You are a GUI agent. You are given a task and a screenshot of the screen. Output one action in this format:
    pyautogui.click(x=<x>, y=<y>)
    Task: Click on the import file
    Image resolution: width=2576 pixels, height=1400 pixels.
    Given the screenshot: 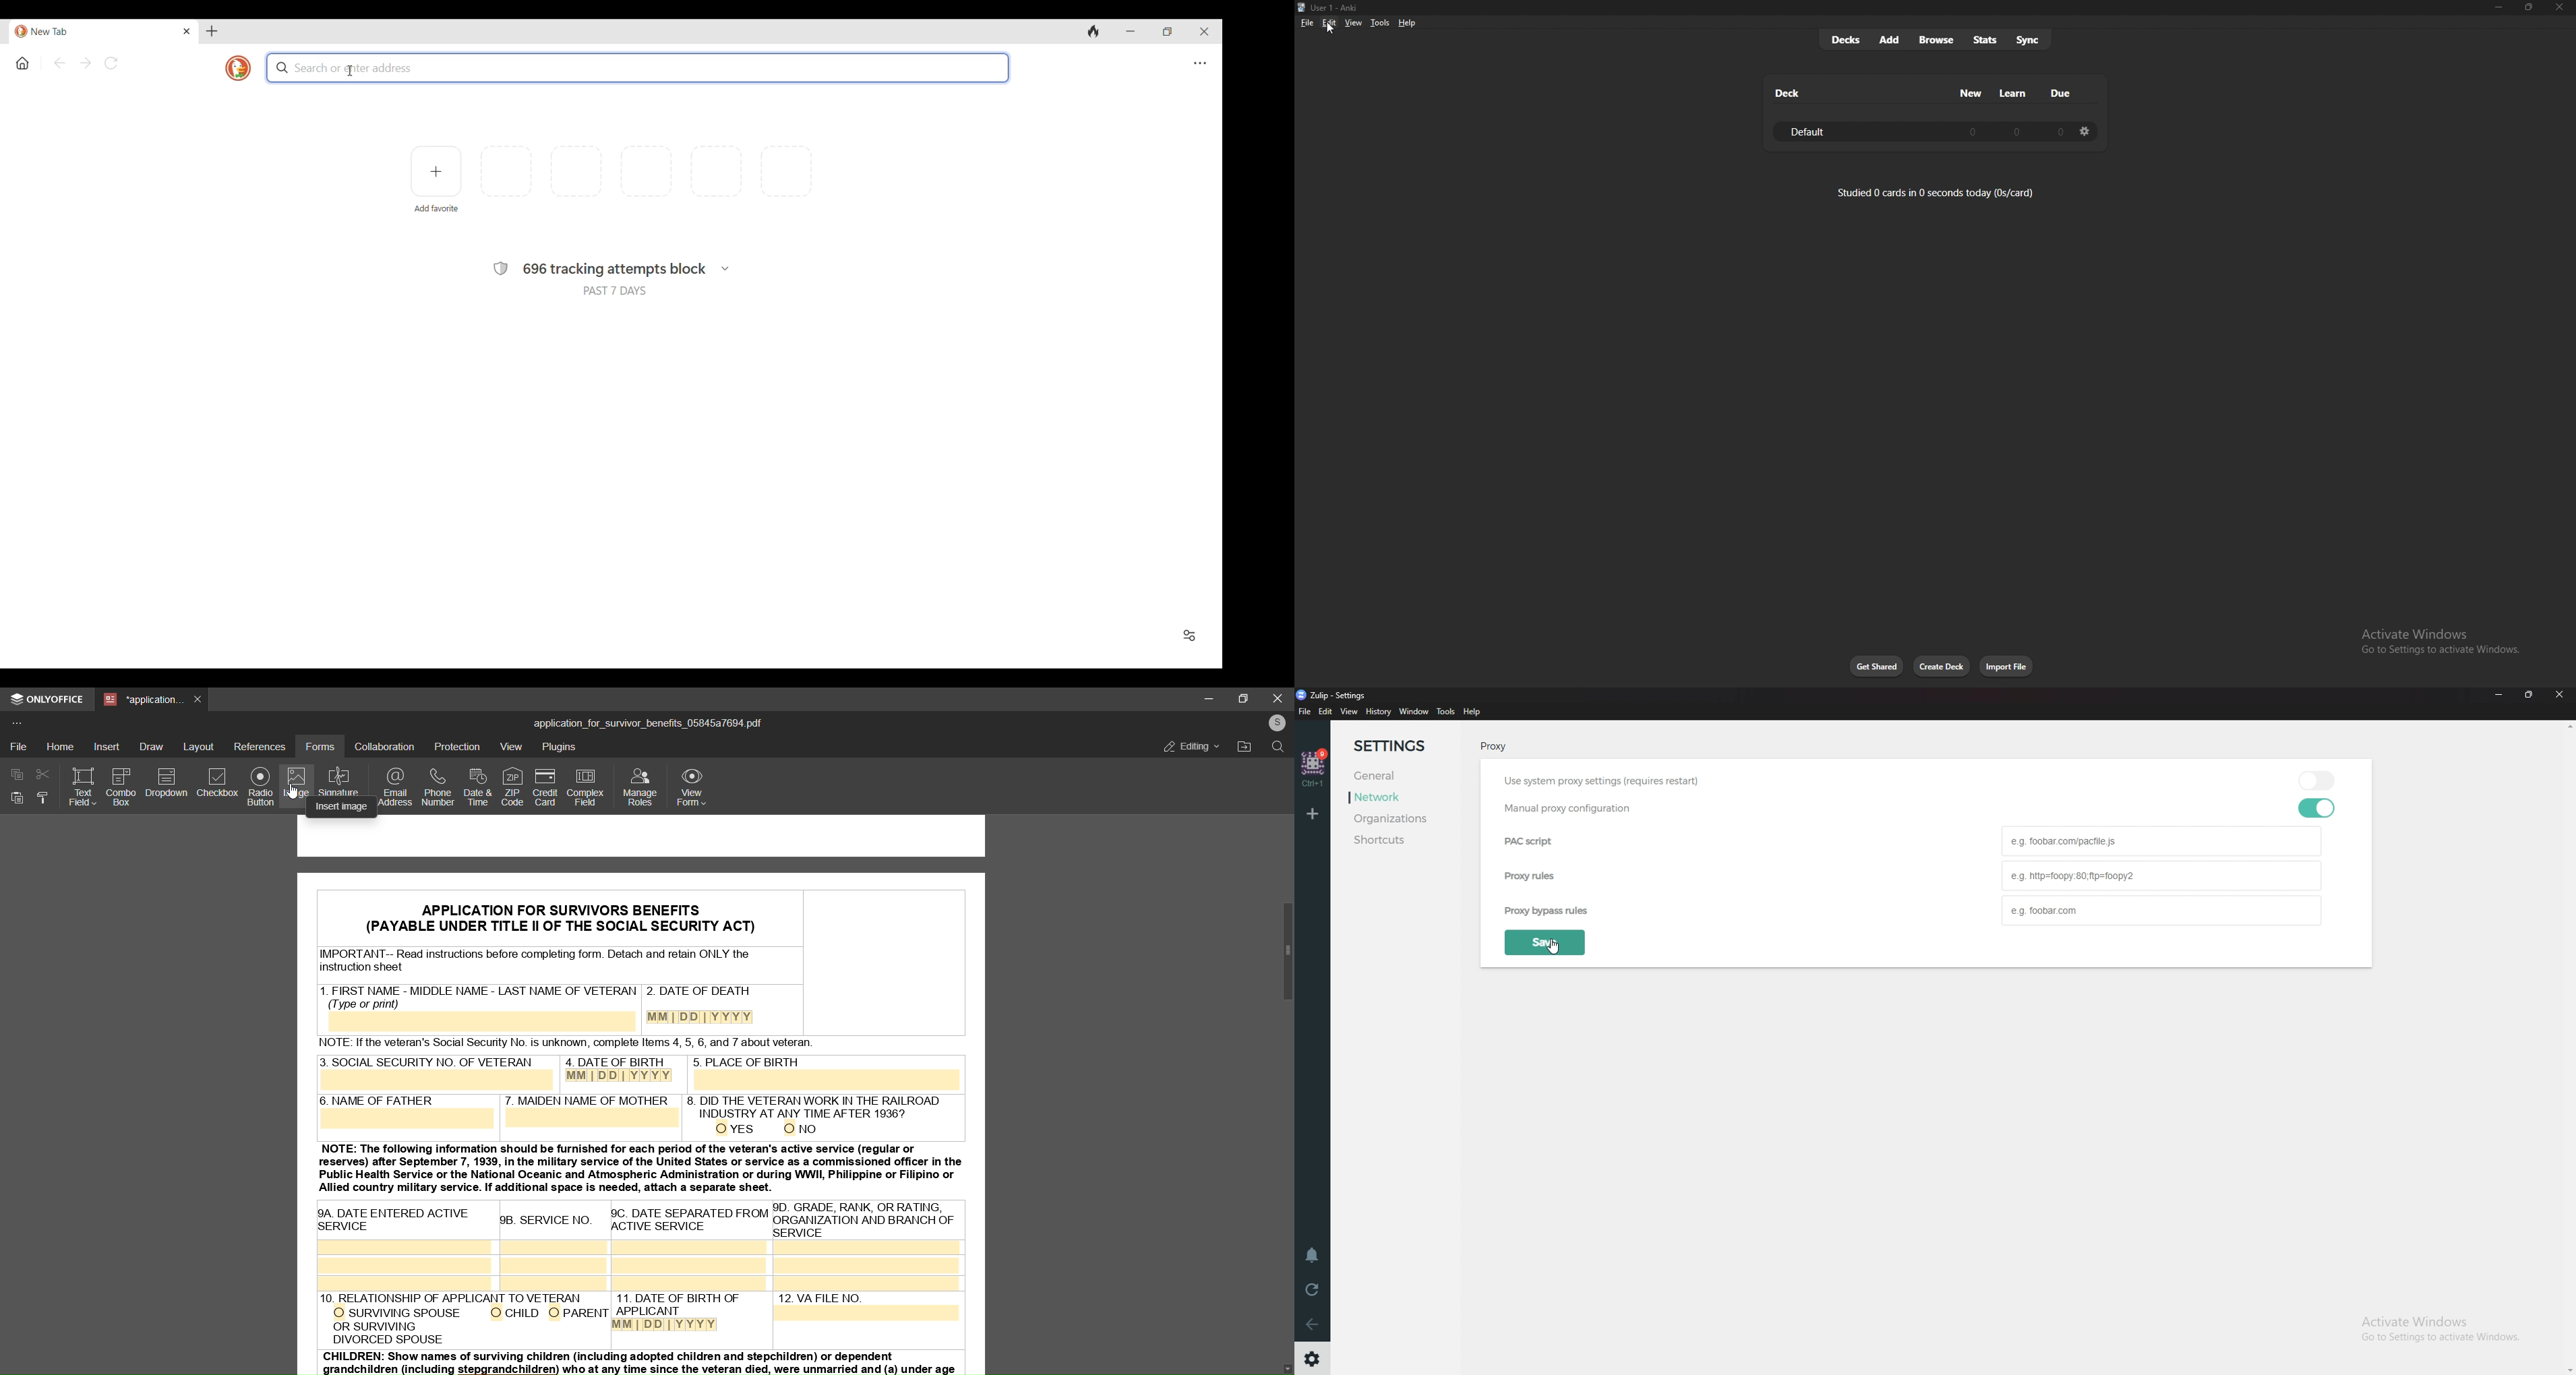 What is the action you would take?
    pyautogui.click(x=2008, y=666)
    